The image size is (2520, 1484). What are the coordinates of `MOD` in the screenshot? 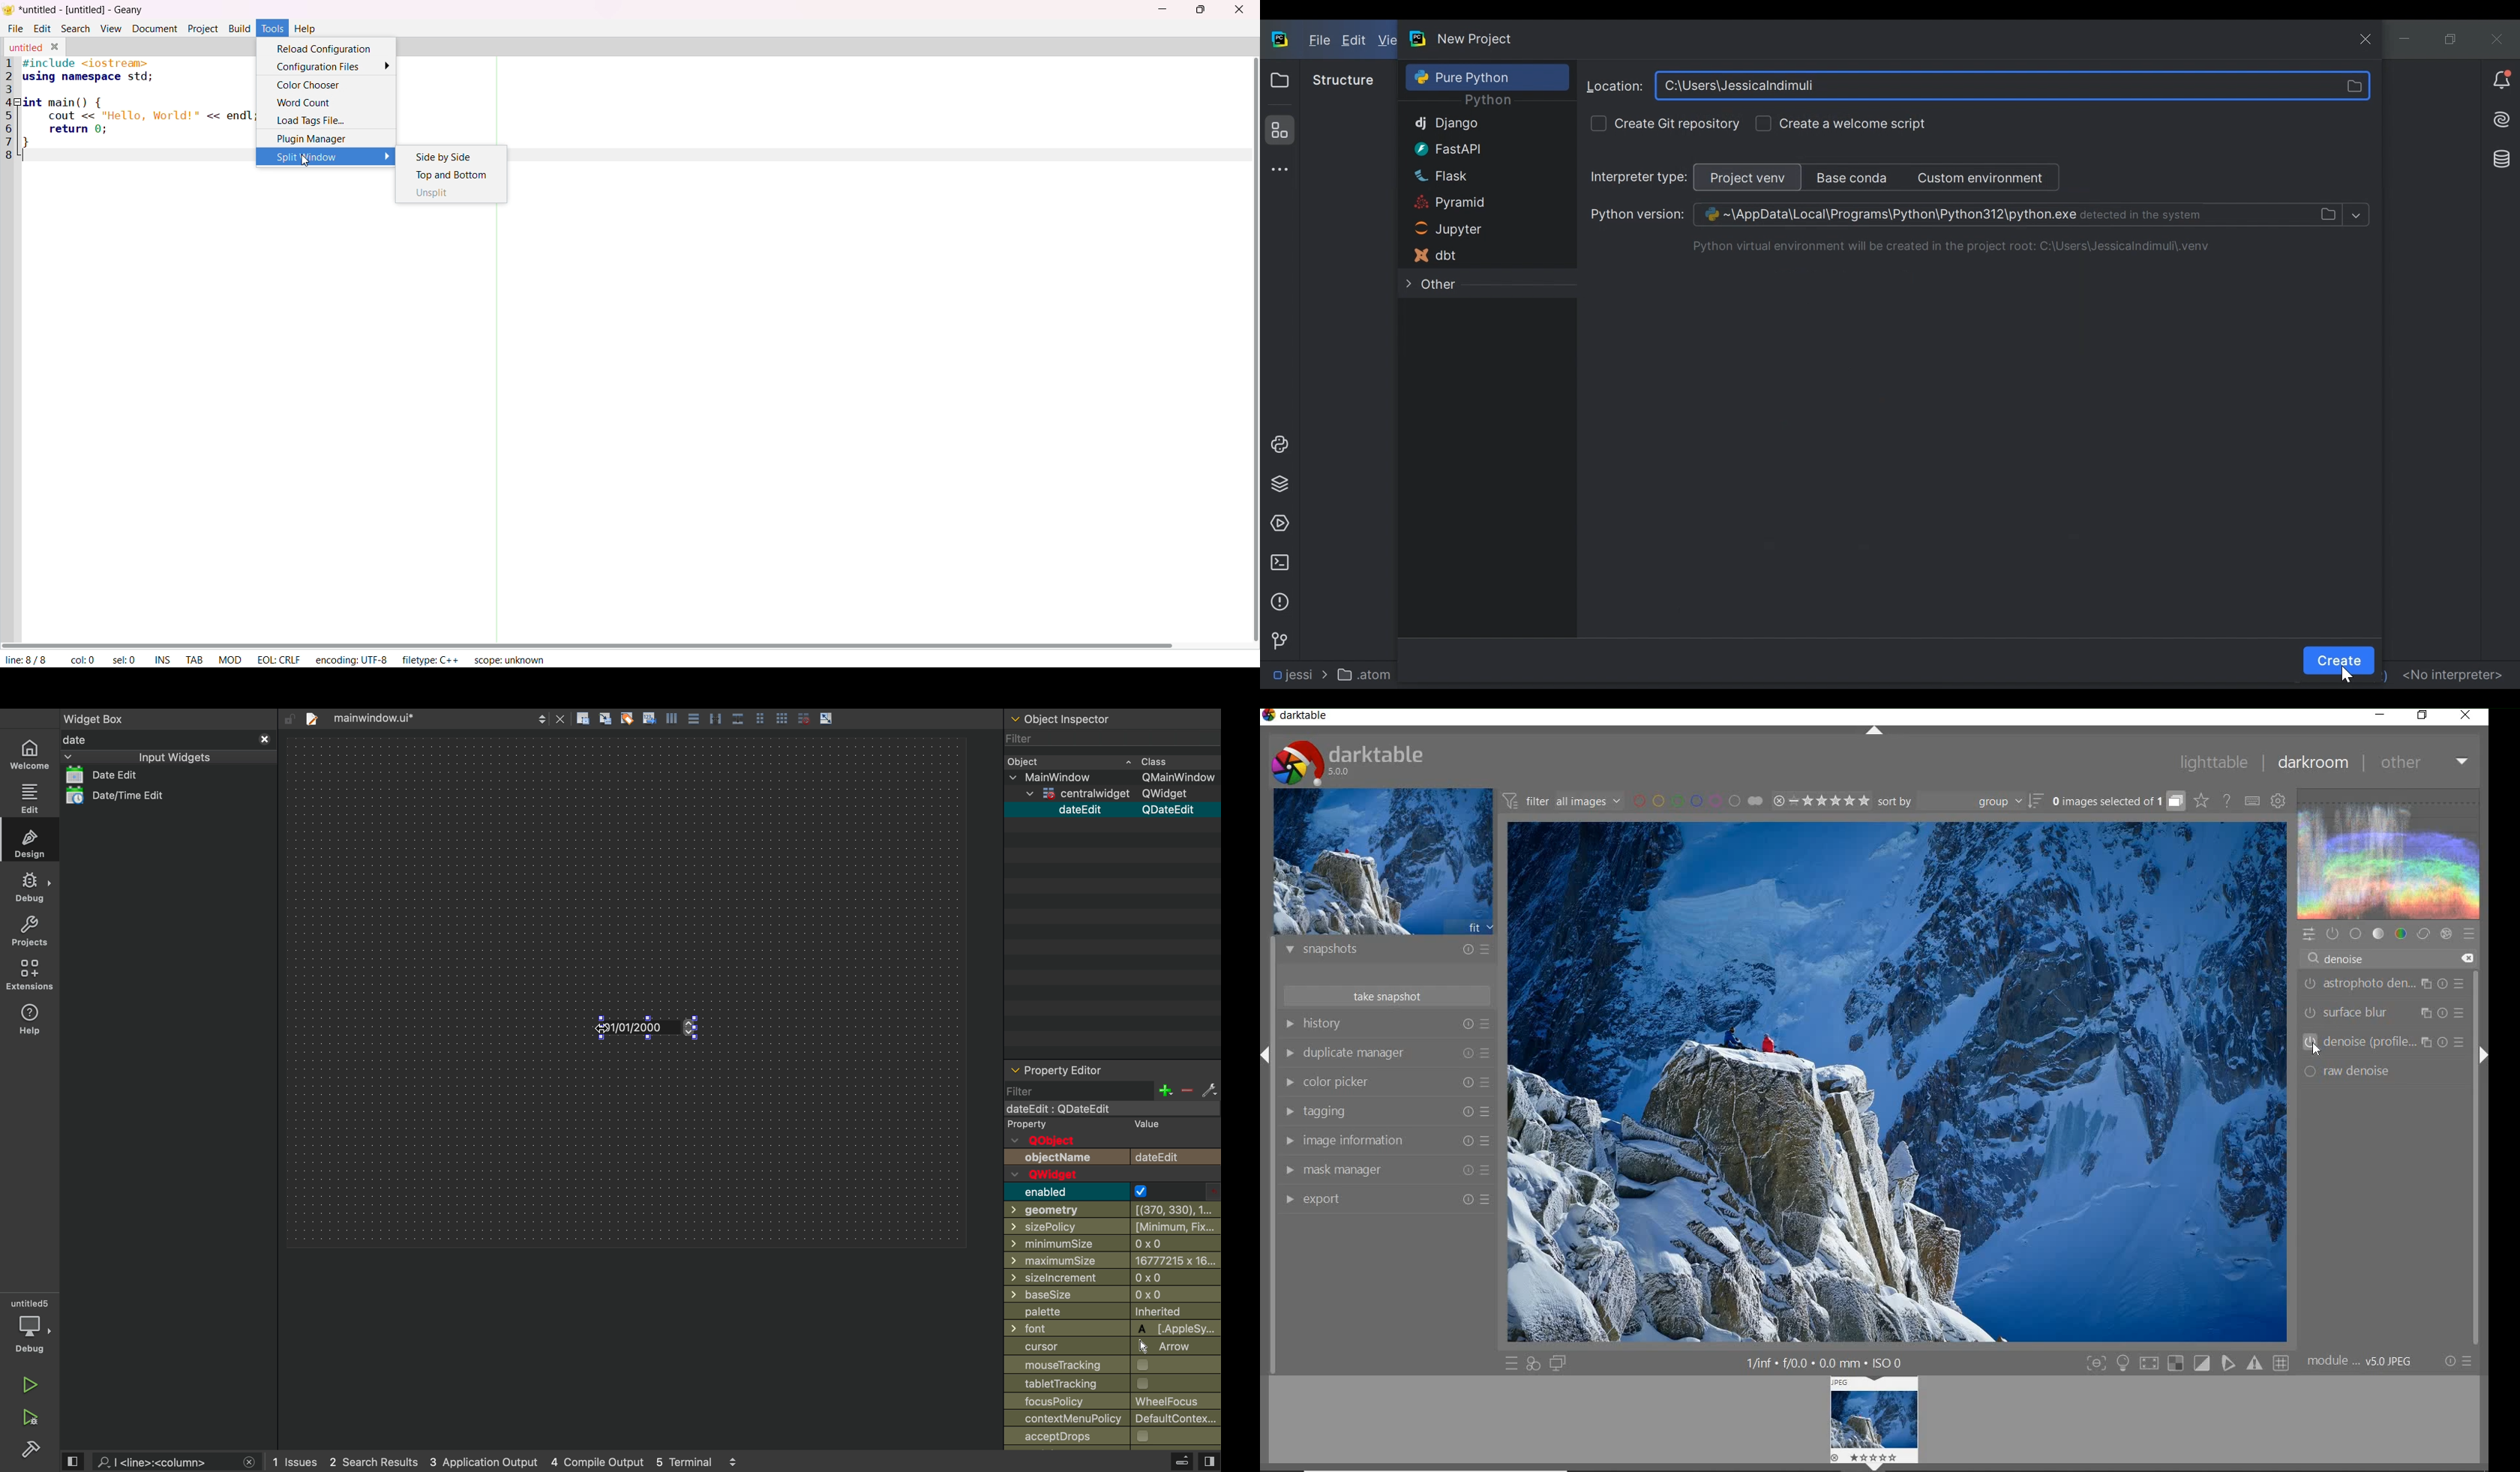 It's located at (228, 659).